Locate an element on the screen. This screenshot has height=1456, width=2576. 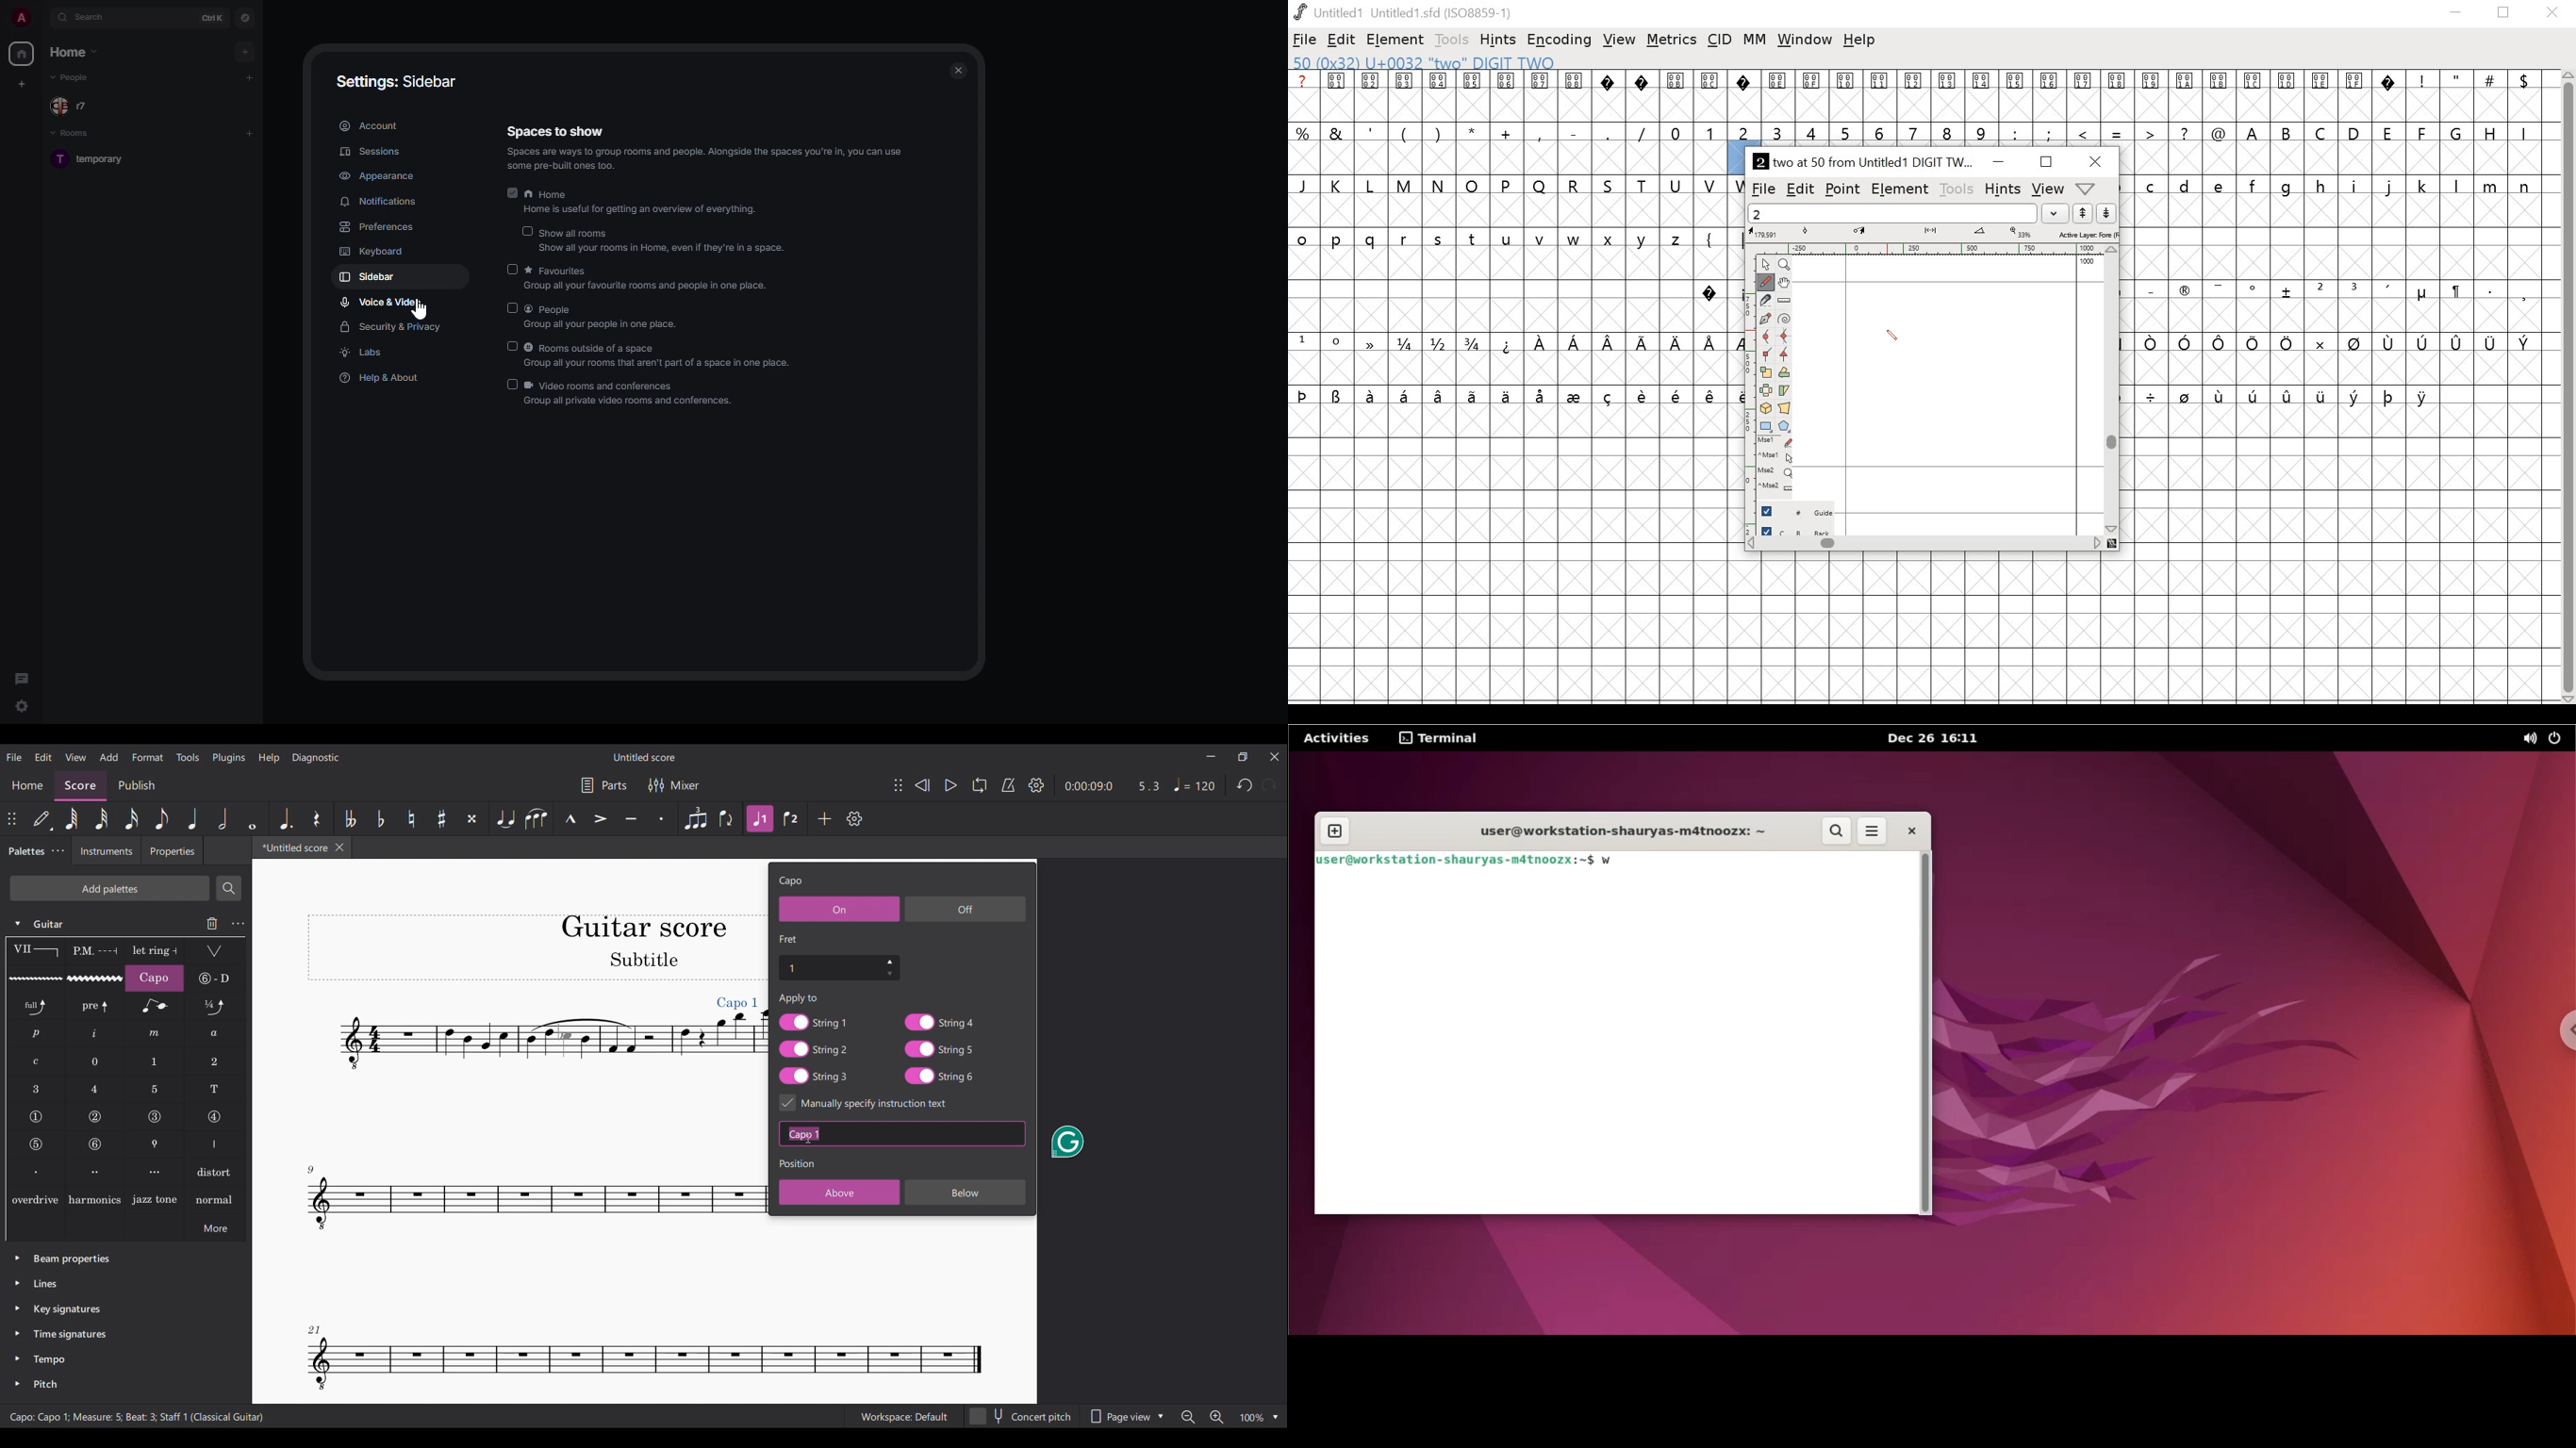
labs is located at coordinates (365, 354).